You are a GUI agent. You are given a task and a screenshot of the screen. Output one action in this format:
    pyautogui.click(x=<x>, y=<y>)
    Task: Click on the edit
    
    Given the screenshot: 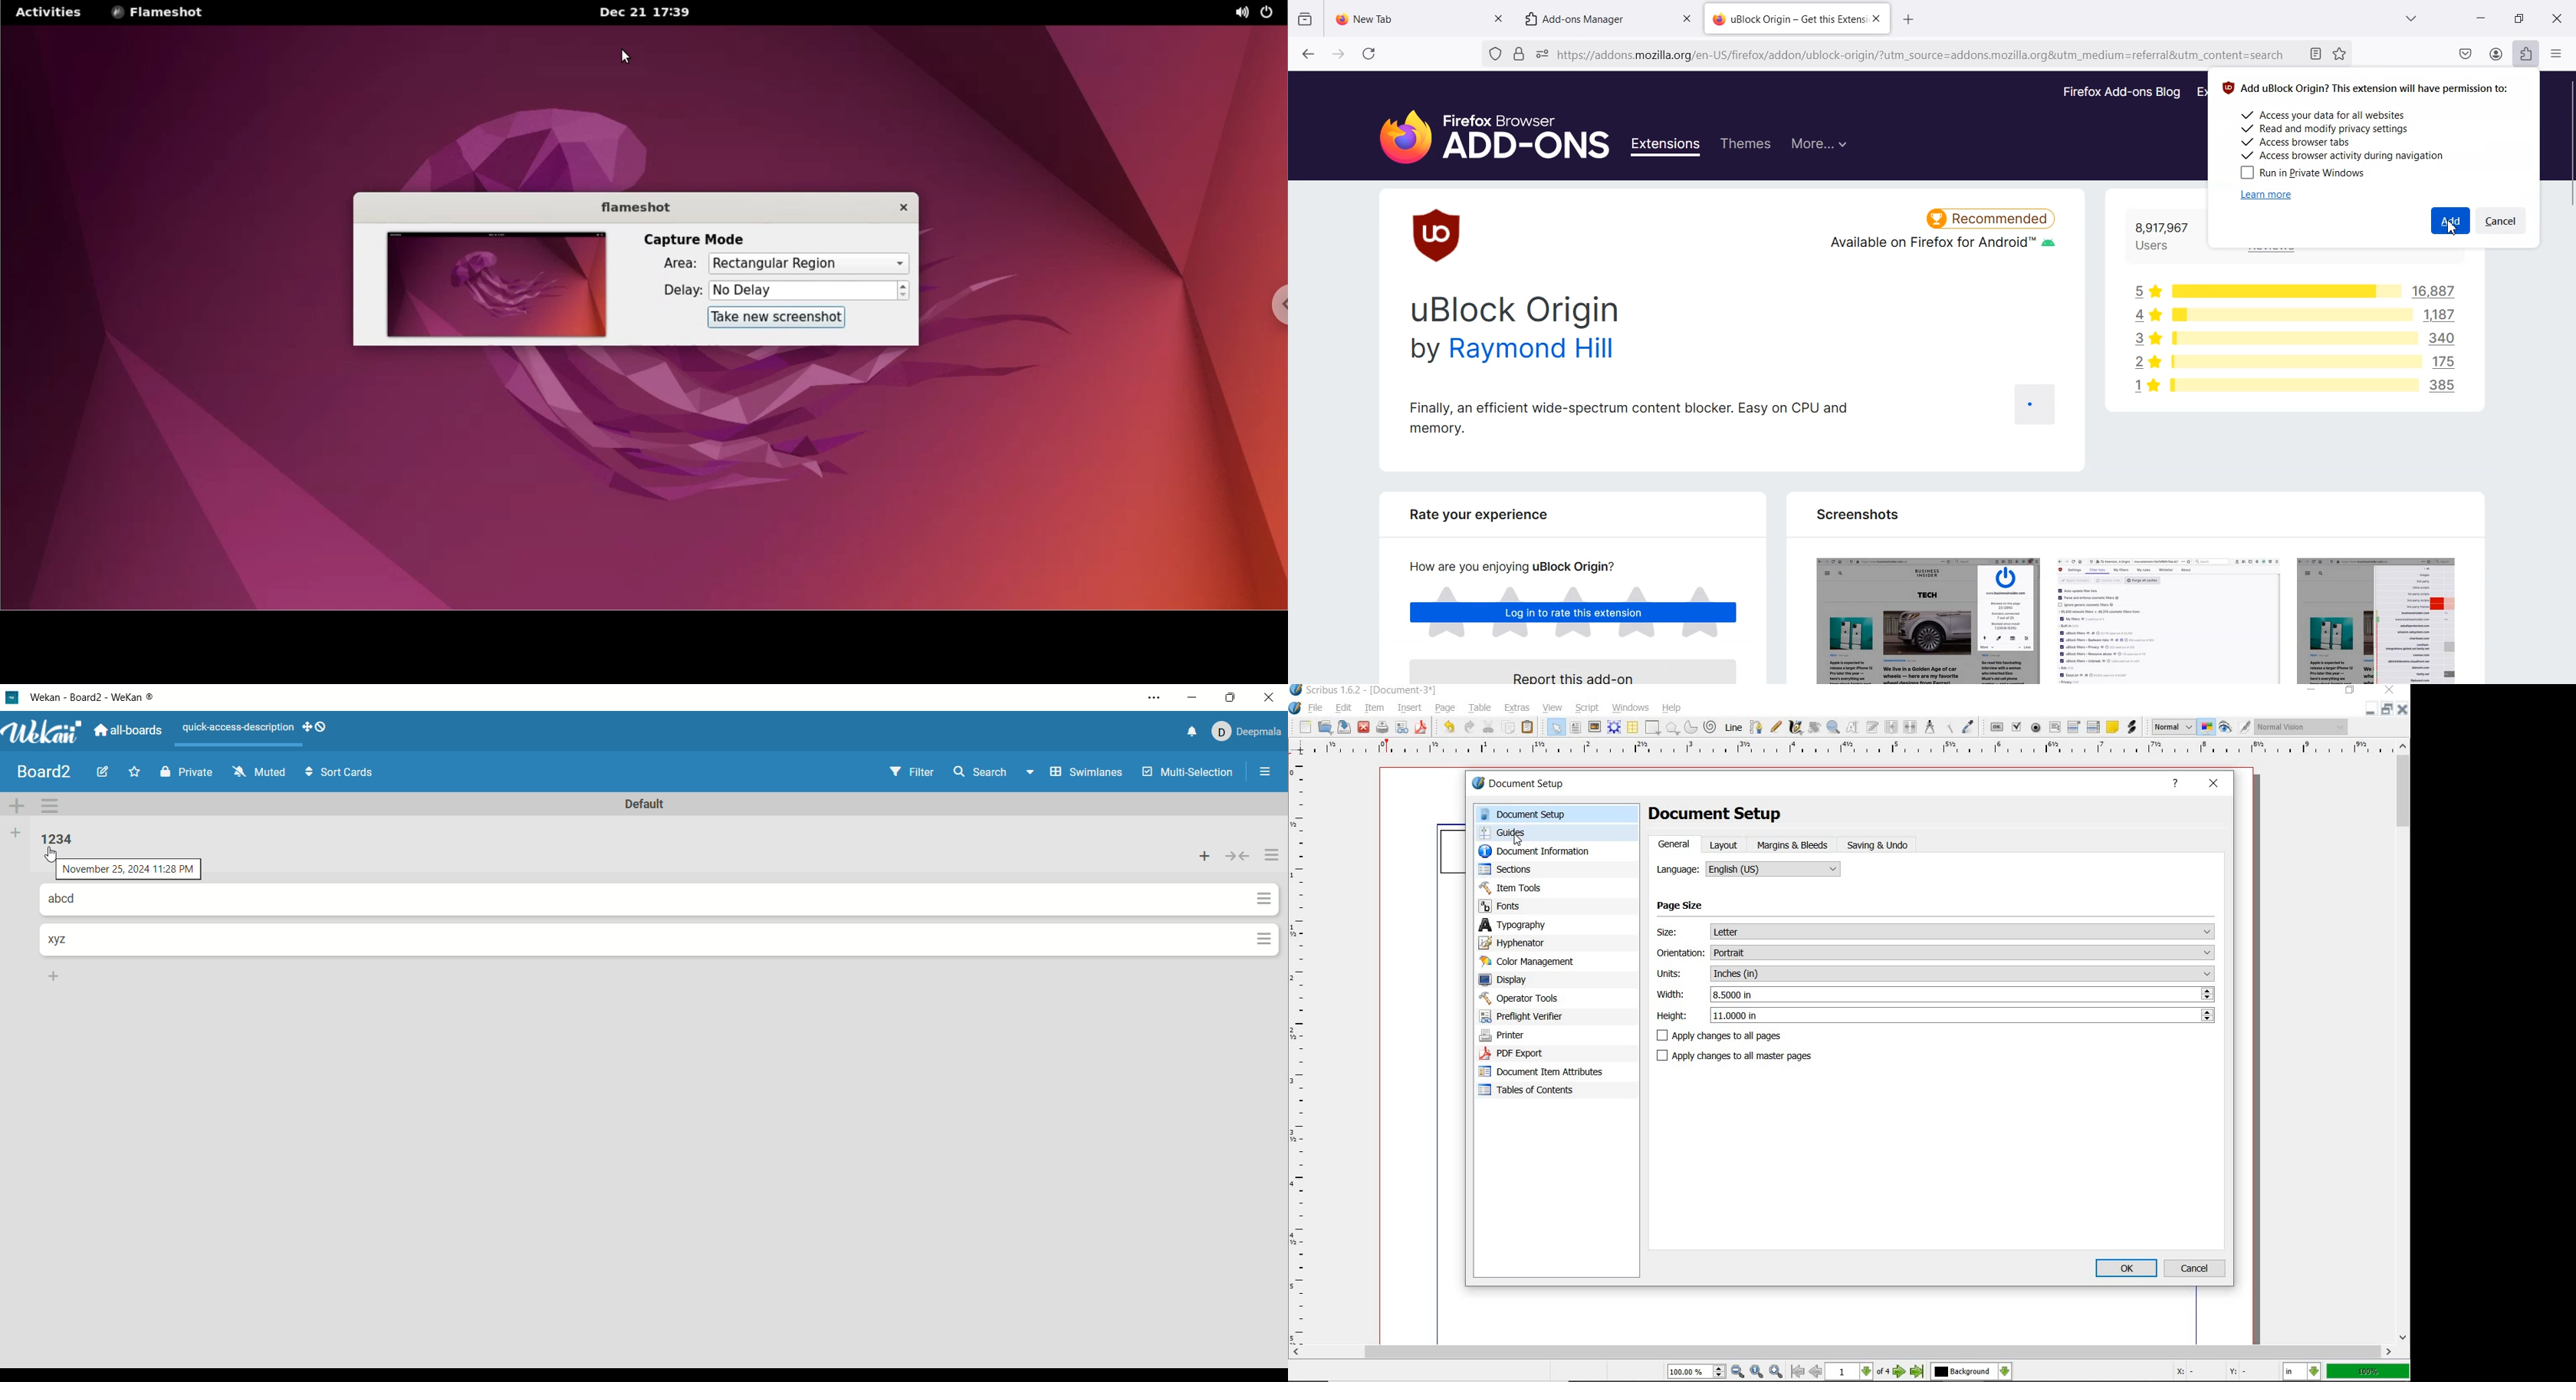 What is the action you would take?
    pyautogui.click(x=103, y=773)
    